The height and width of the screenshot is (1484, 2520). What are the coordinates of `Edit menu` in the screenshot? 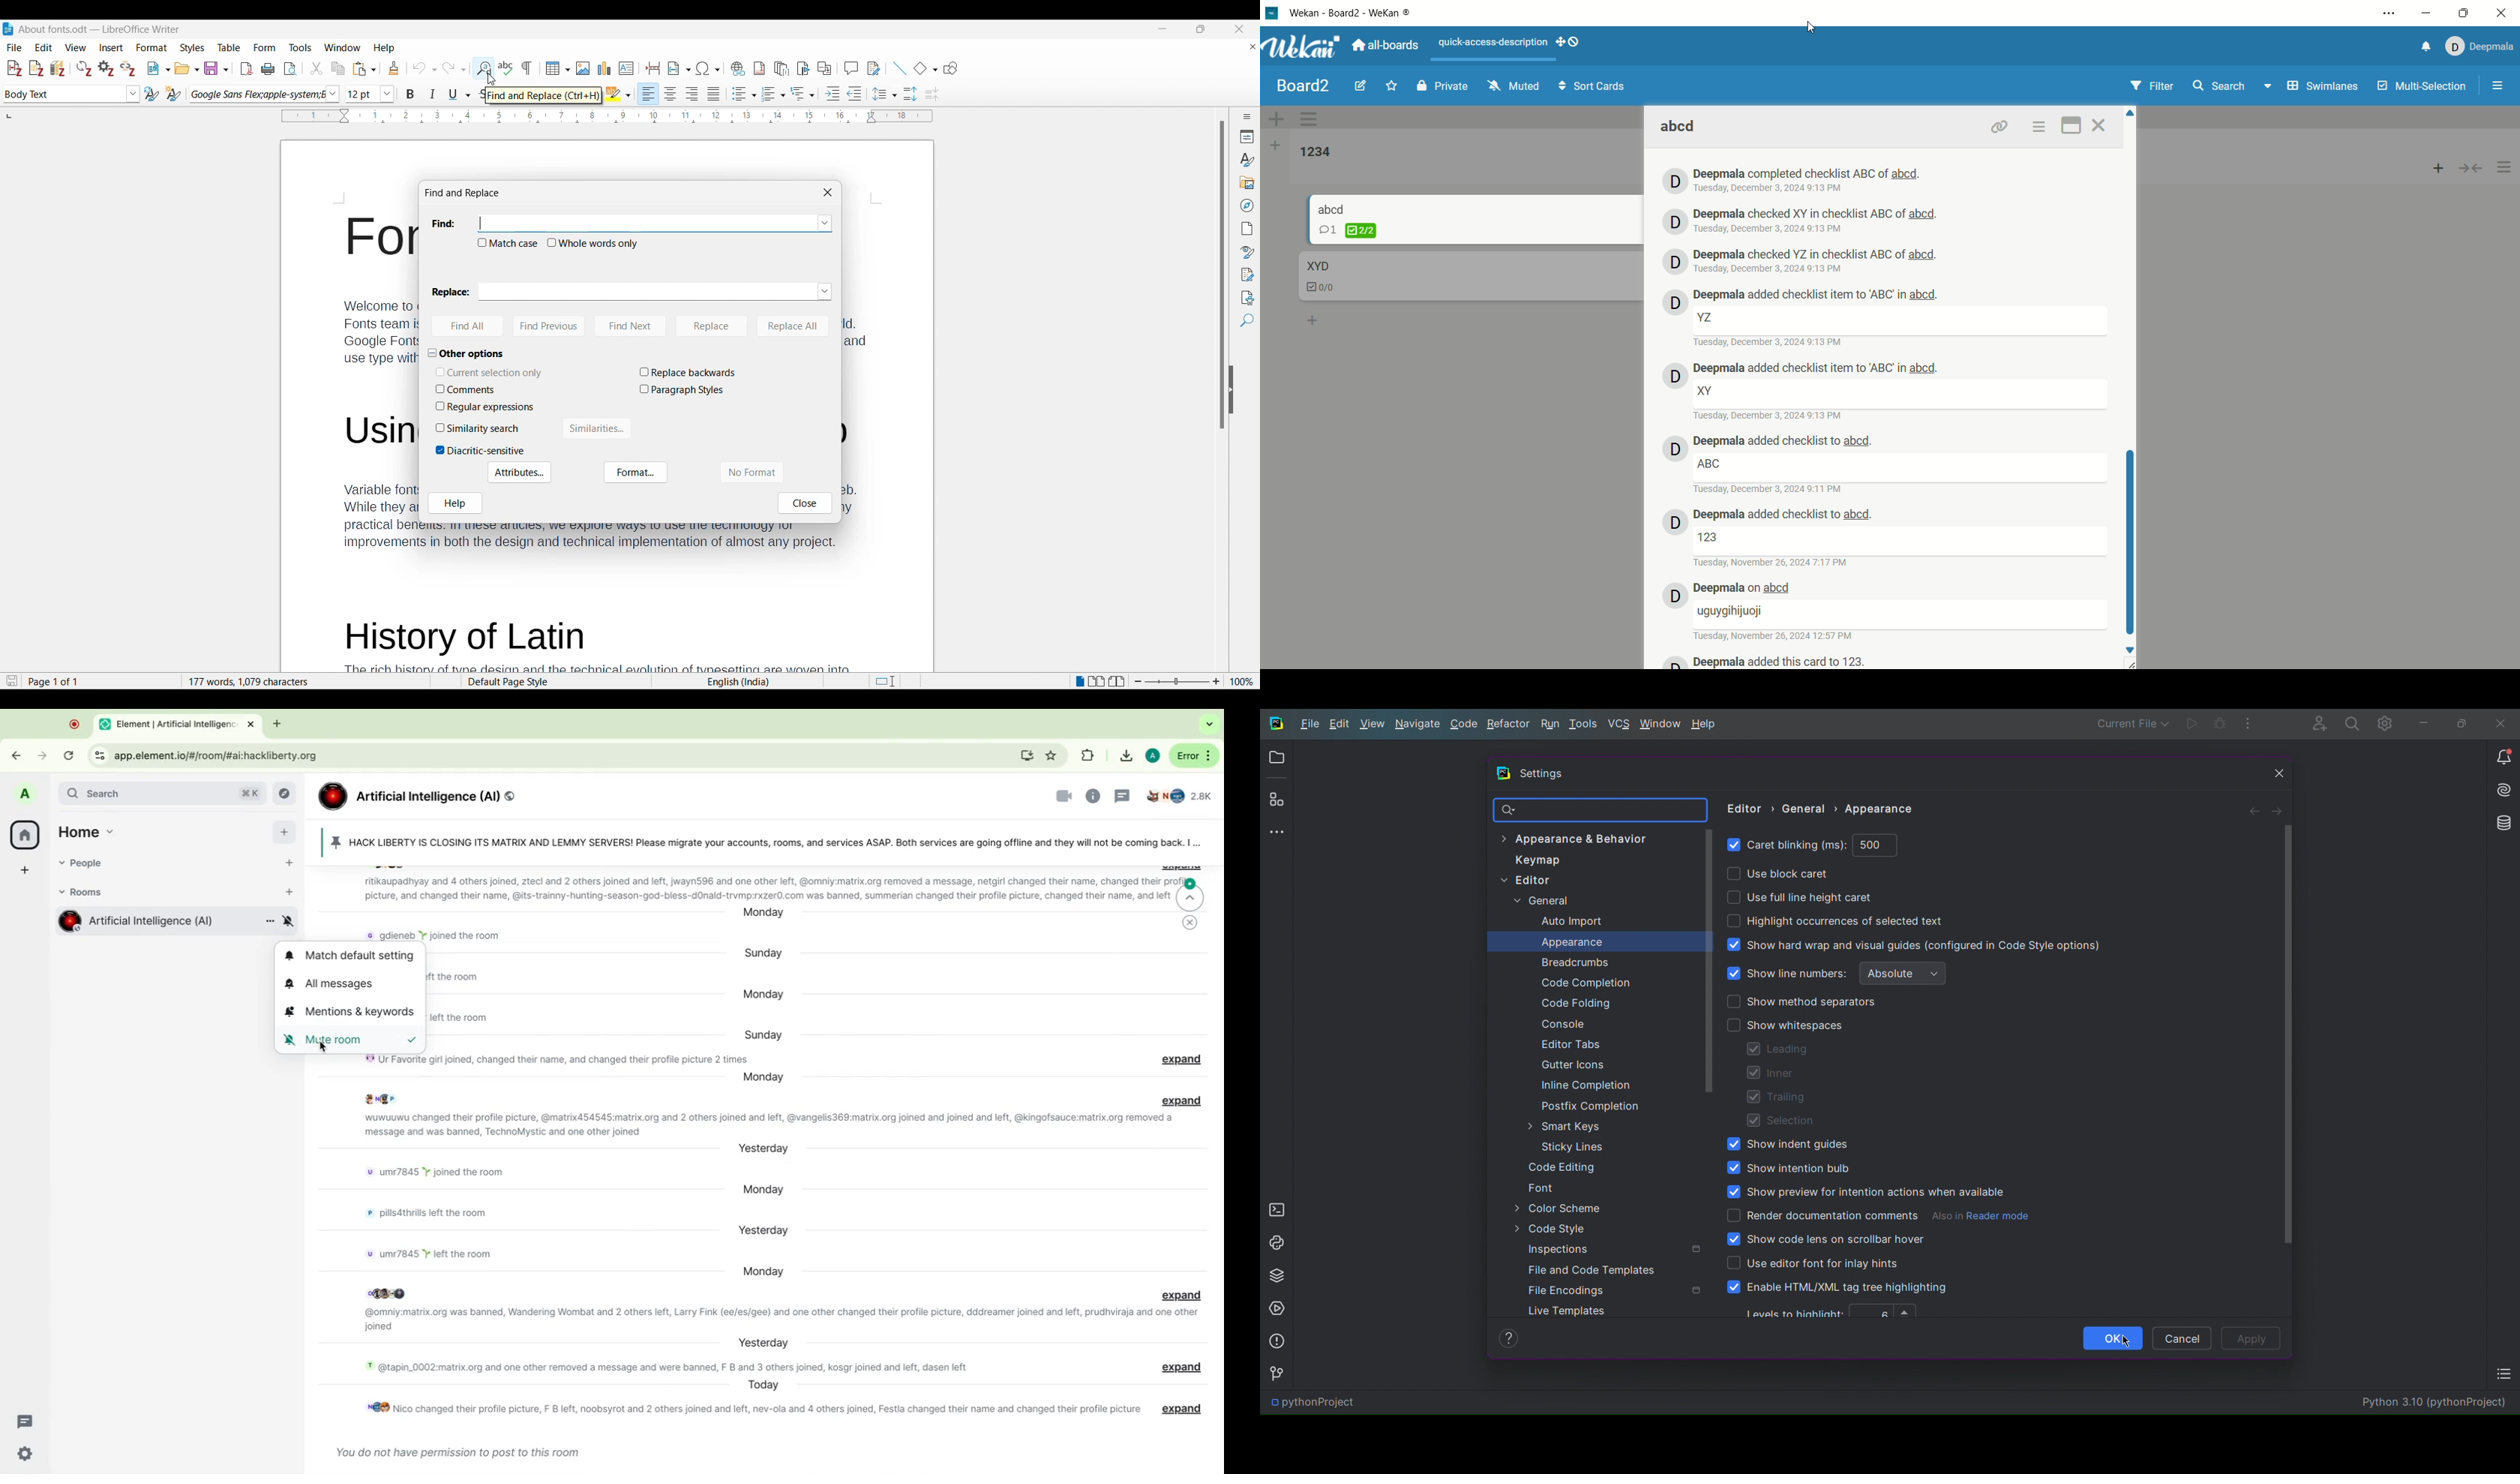 It's located at (44, 47).